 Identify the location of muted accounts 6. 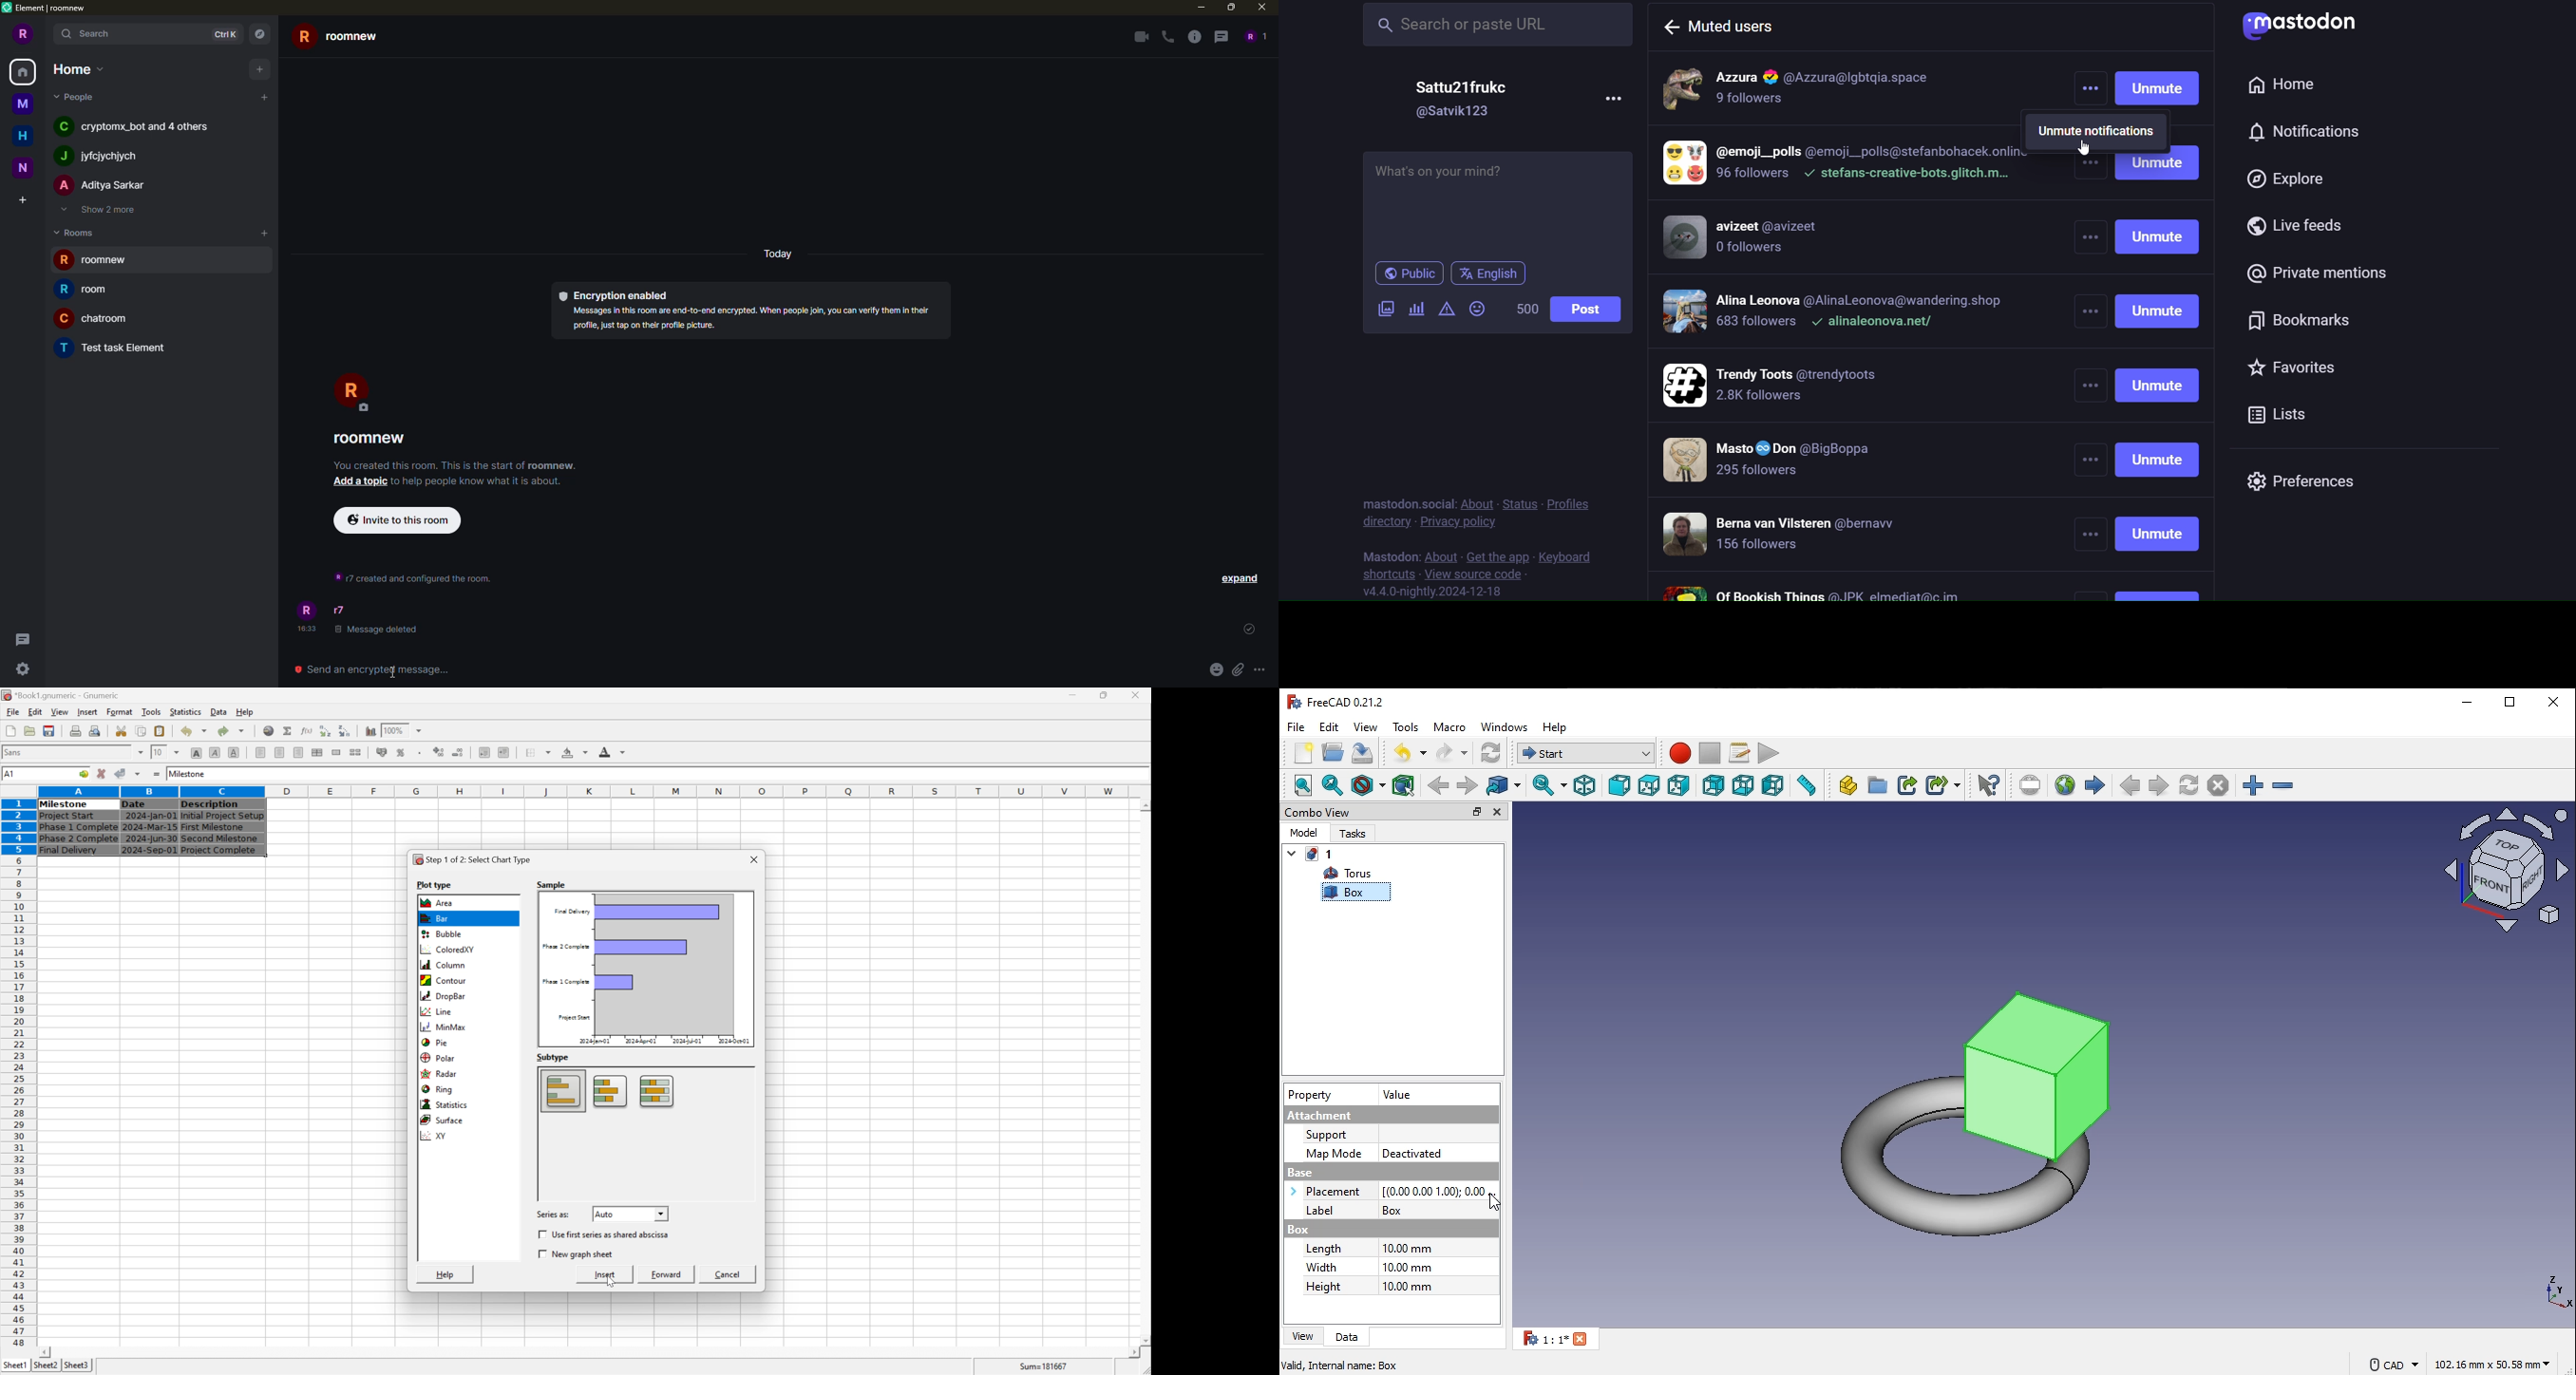
(1788, 464).